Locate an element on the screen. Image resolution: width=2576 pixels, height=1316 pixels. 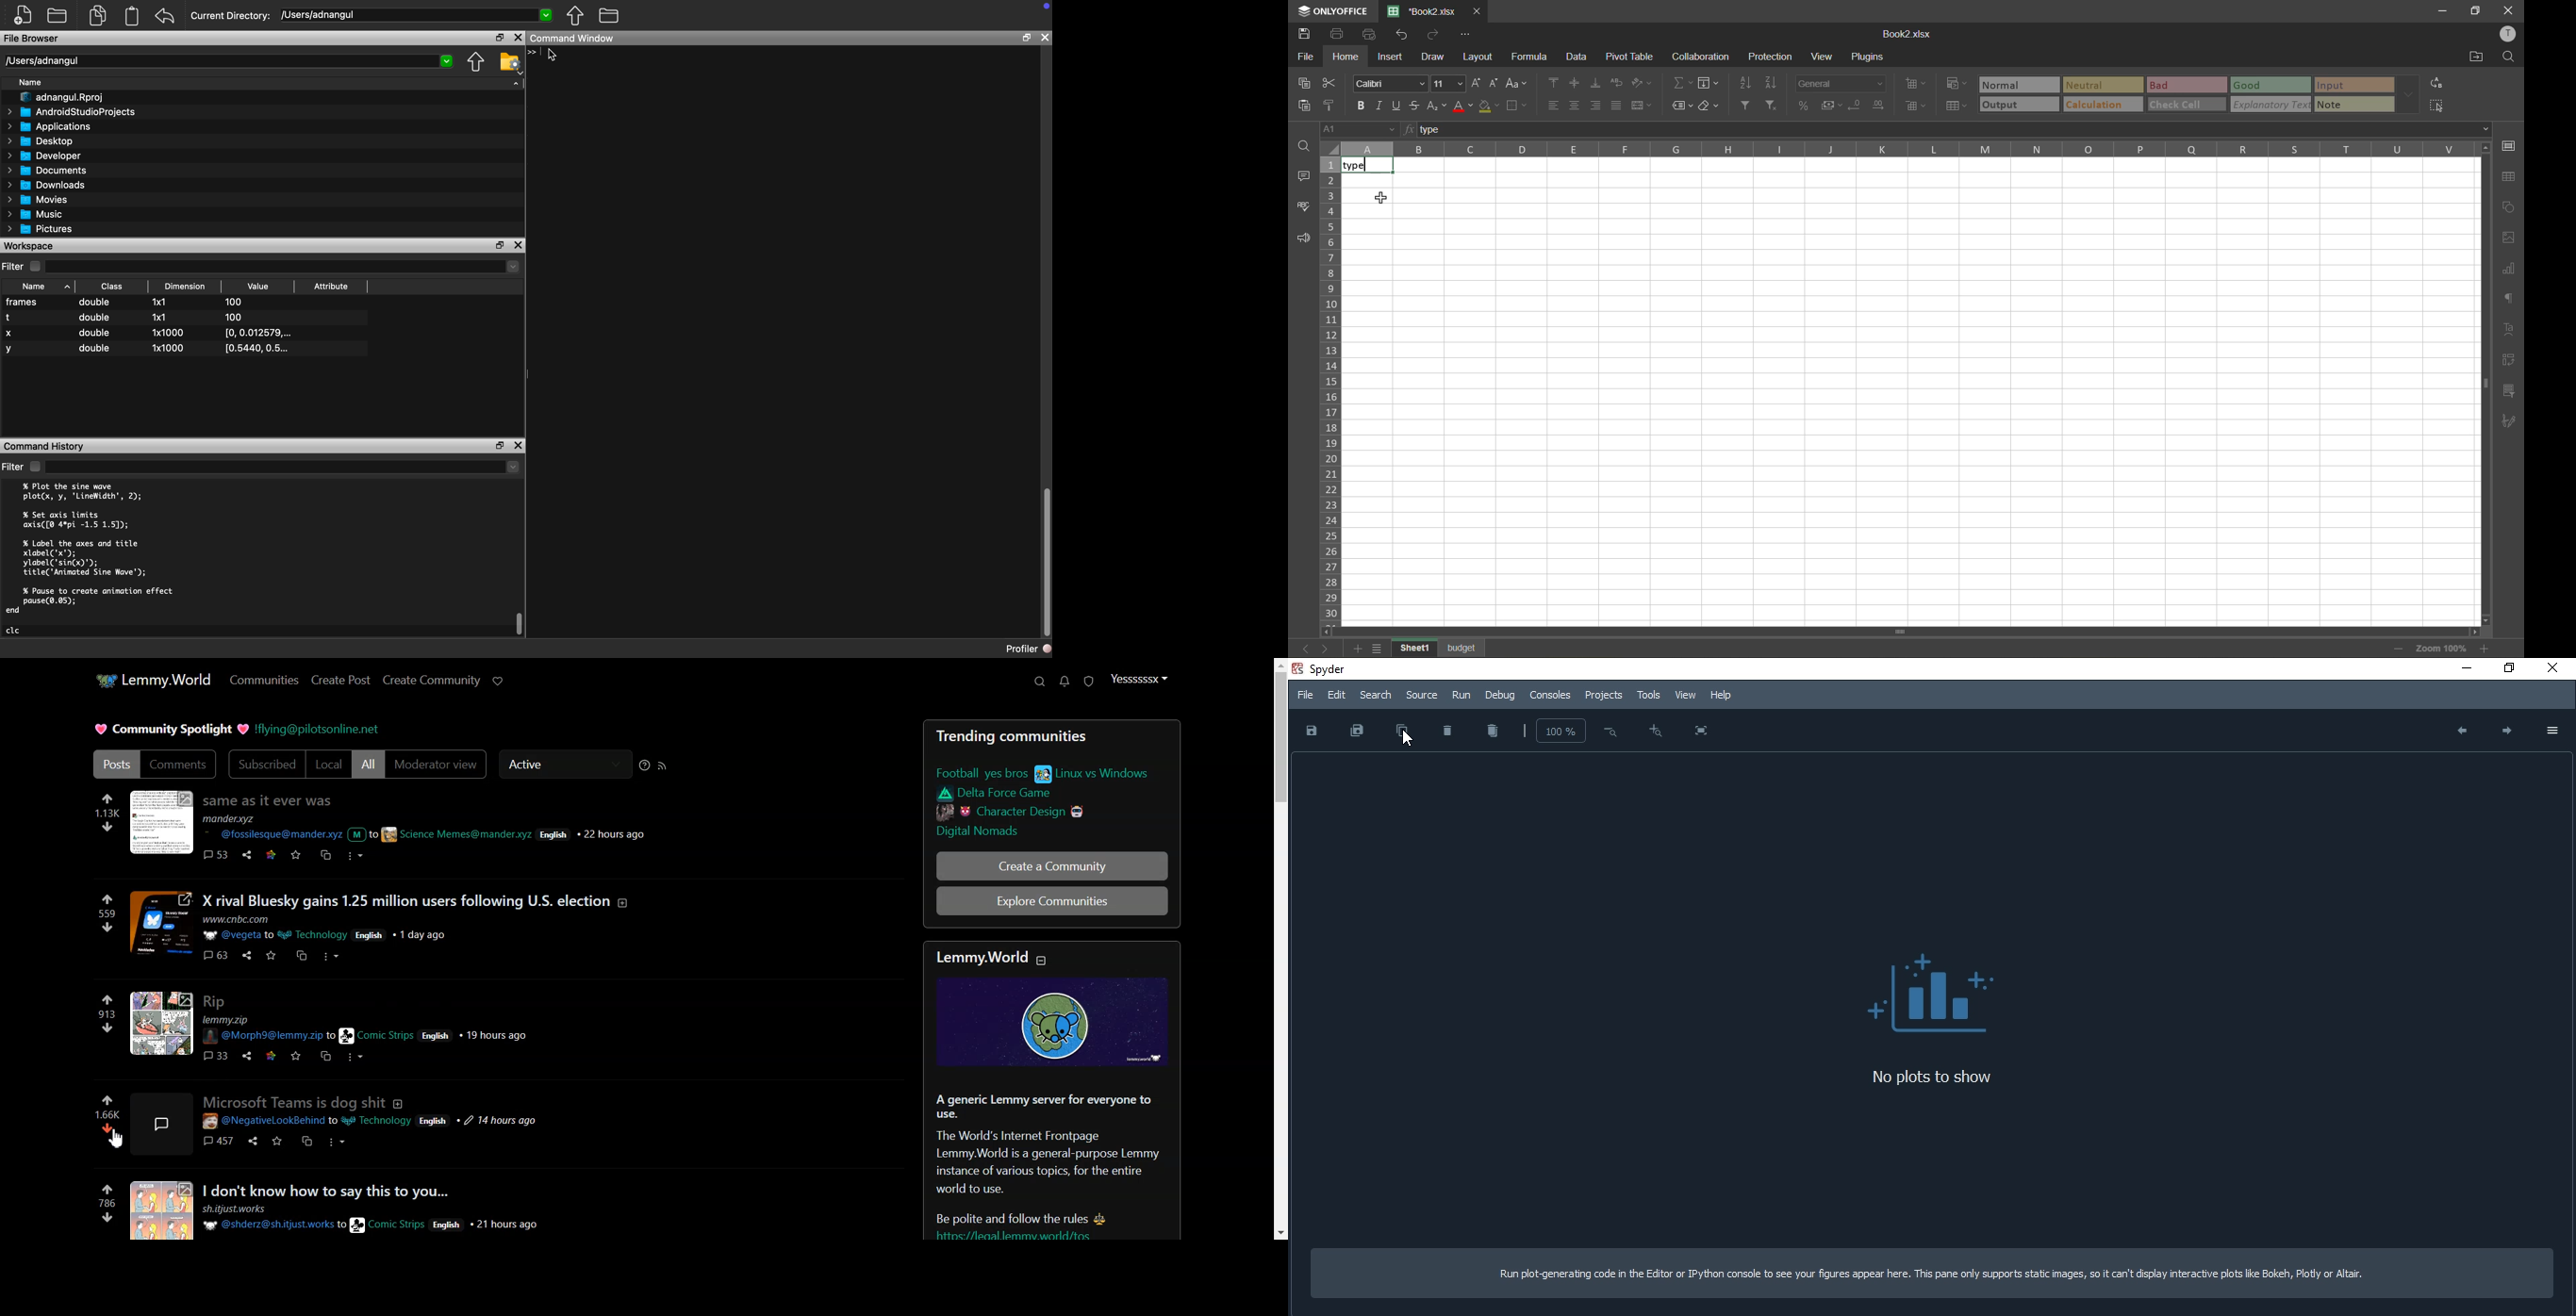
comments is located at coordinates (220, 1142).